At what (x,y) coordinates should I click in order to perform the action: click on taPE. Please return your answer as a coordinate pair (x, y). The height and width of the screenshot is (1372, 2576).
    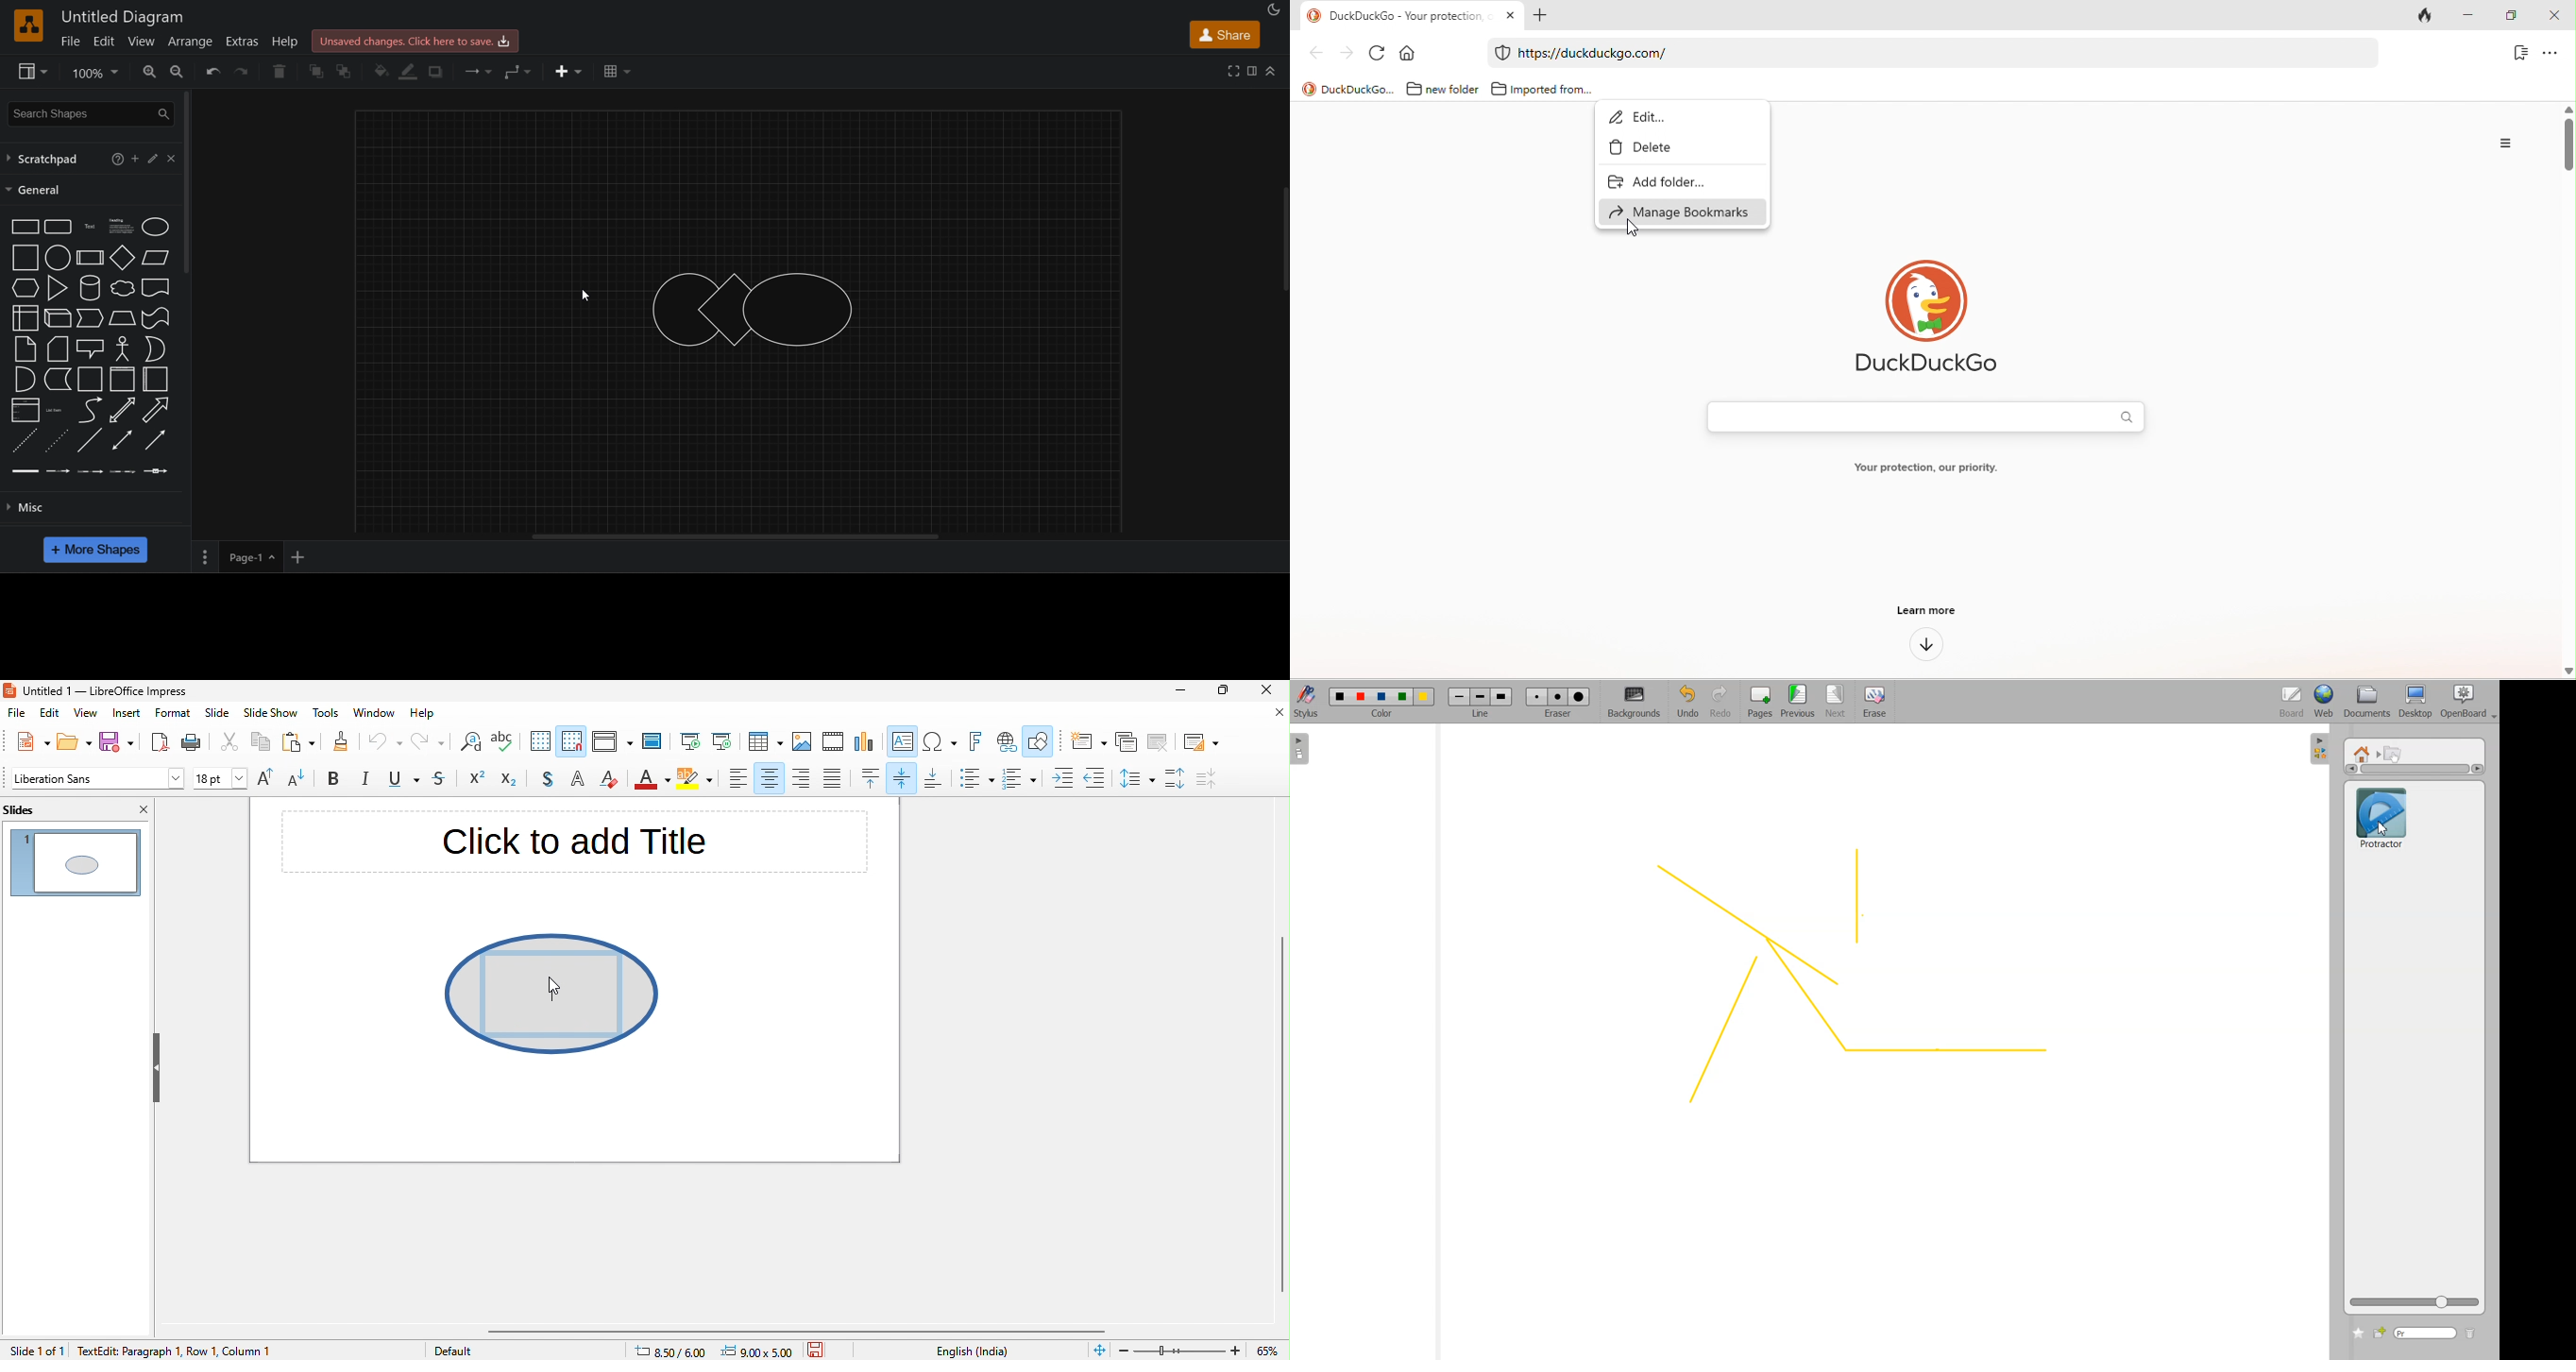
    Looking at the image, I should click on (156, 318).